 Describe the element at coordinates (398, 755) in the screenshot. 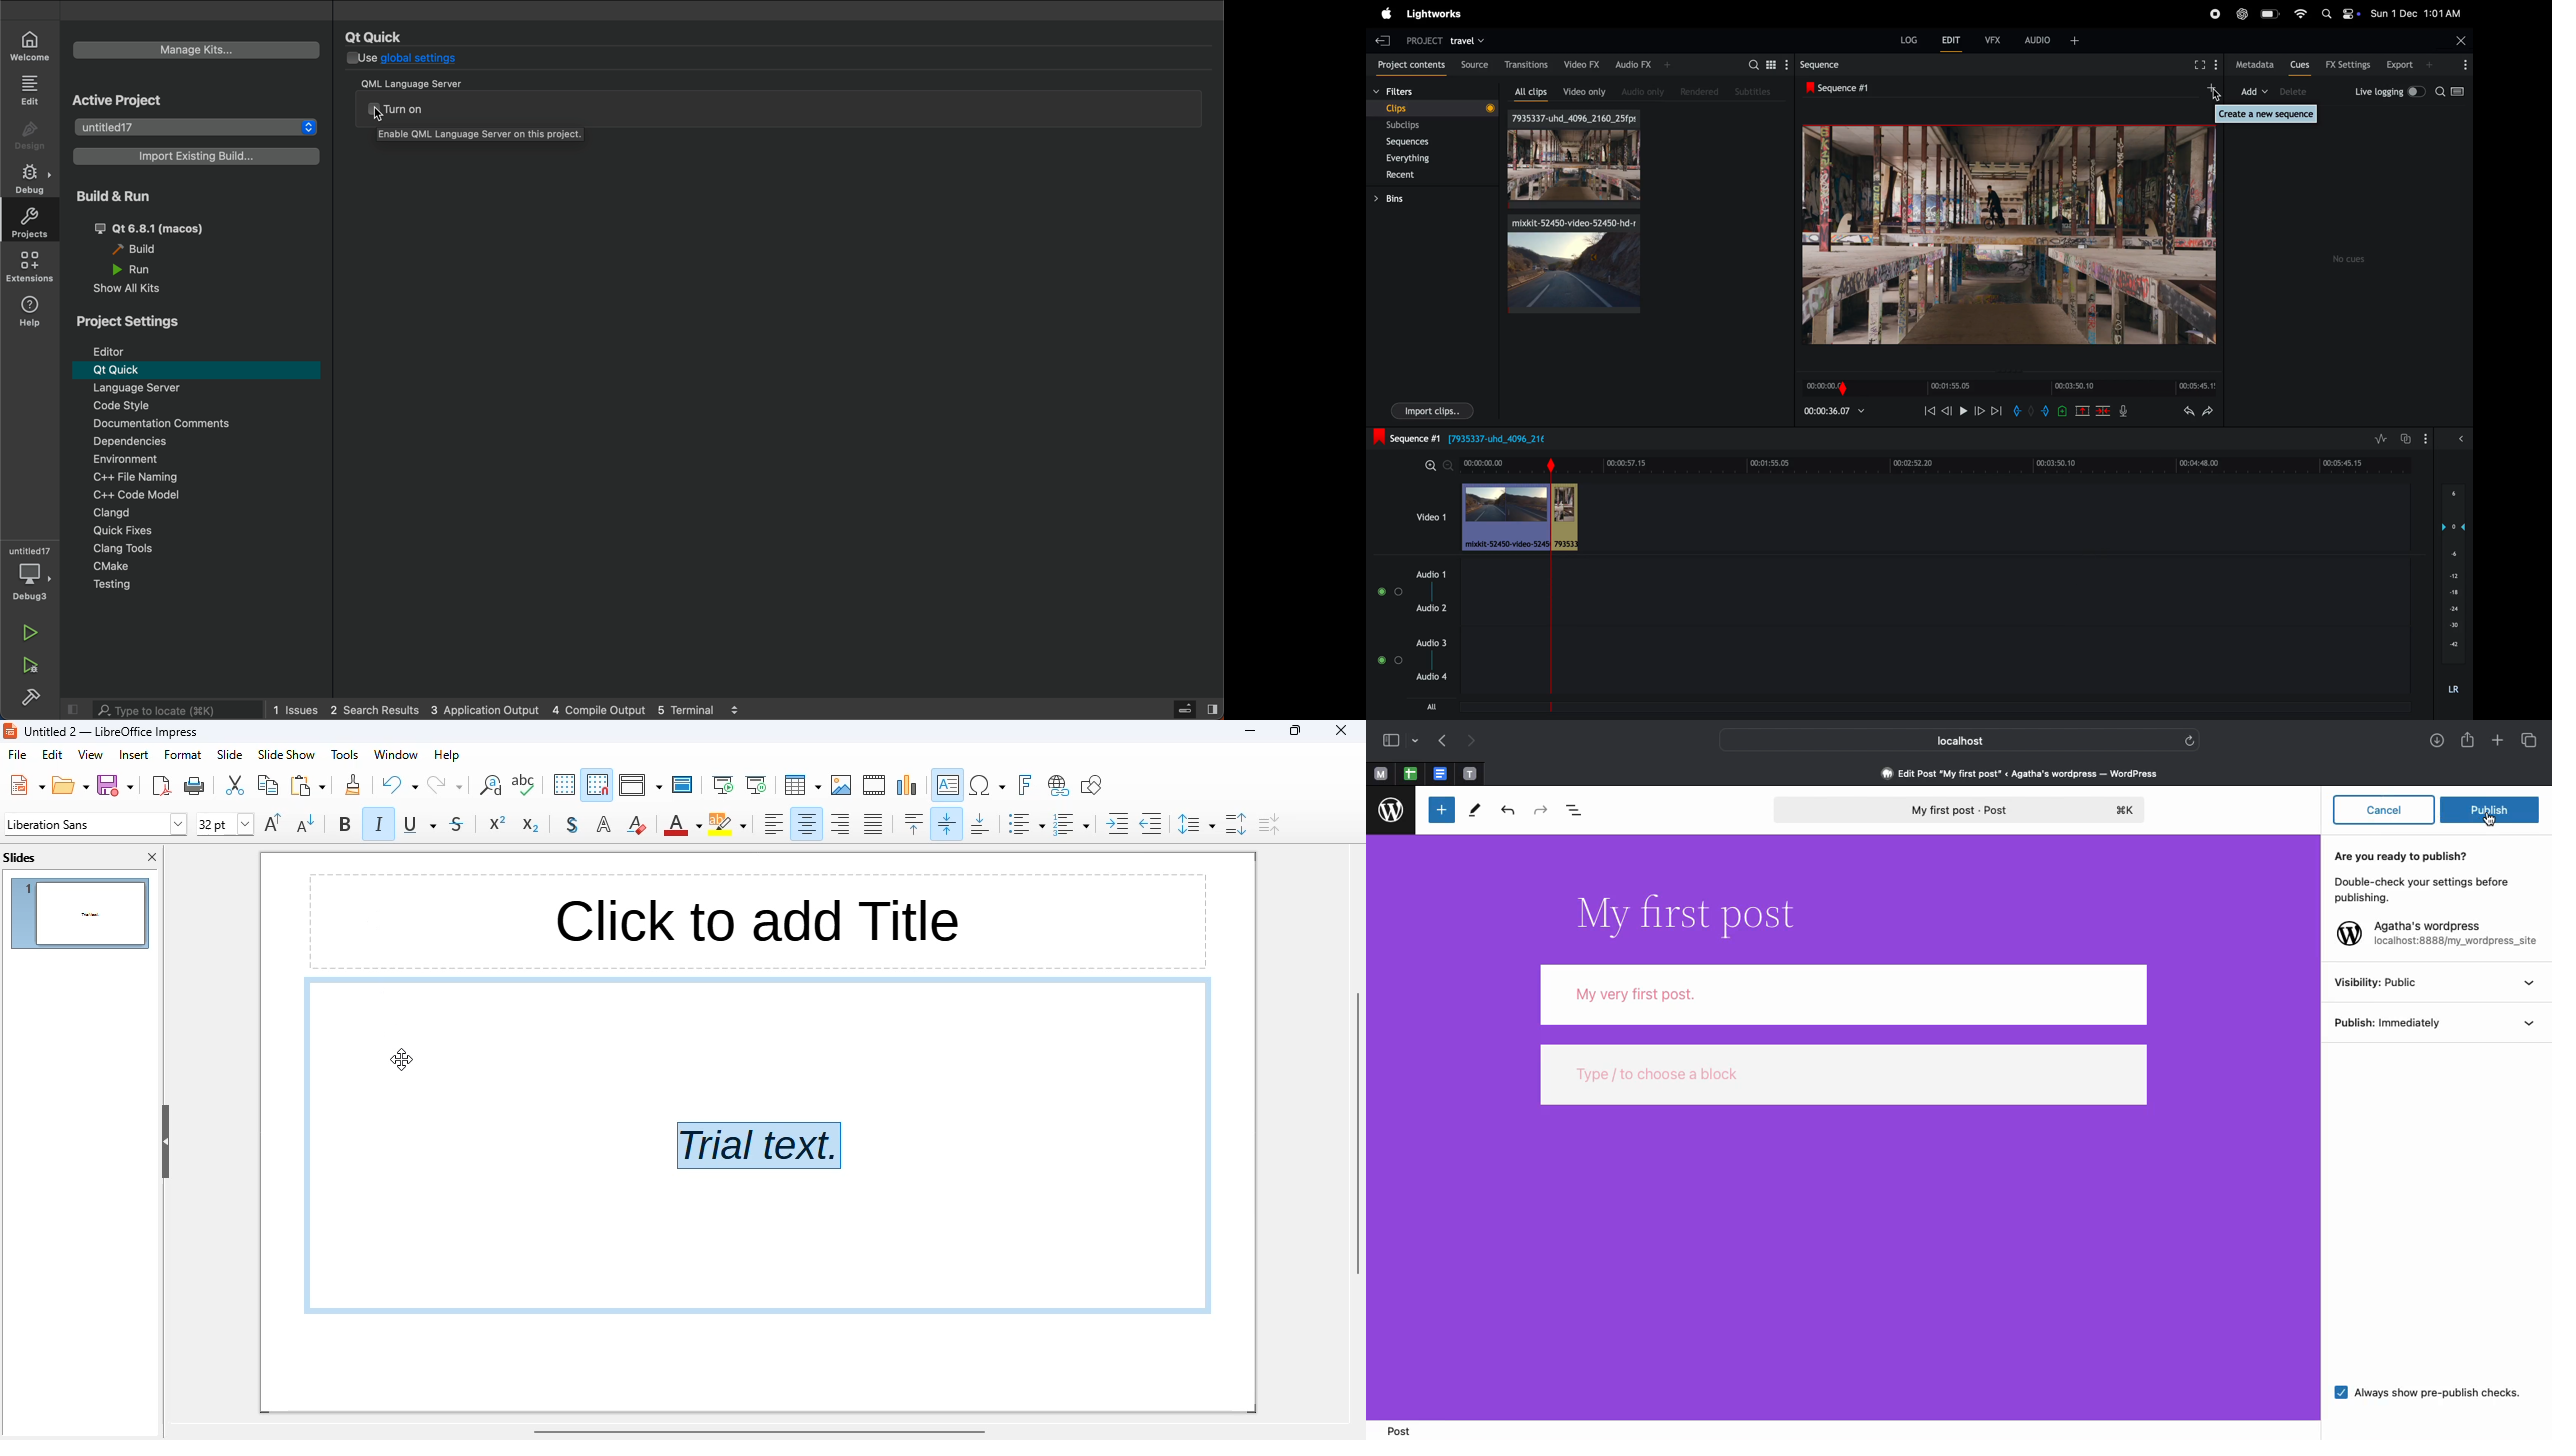

I see `window` at that location.